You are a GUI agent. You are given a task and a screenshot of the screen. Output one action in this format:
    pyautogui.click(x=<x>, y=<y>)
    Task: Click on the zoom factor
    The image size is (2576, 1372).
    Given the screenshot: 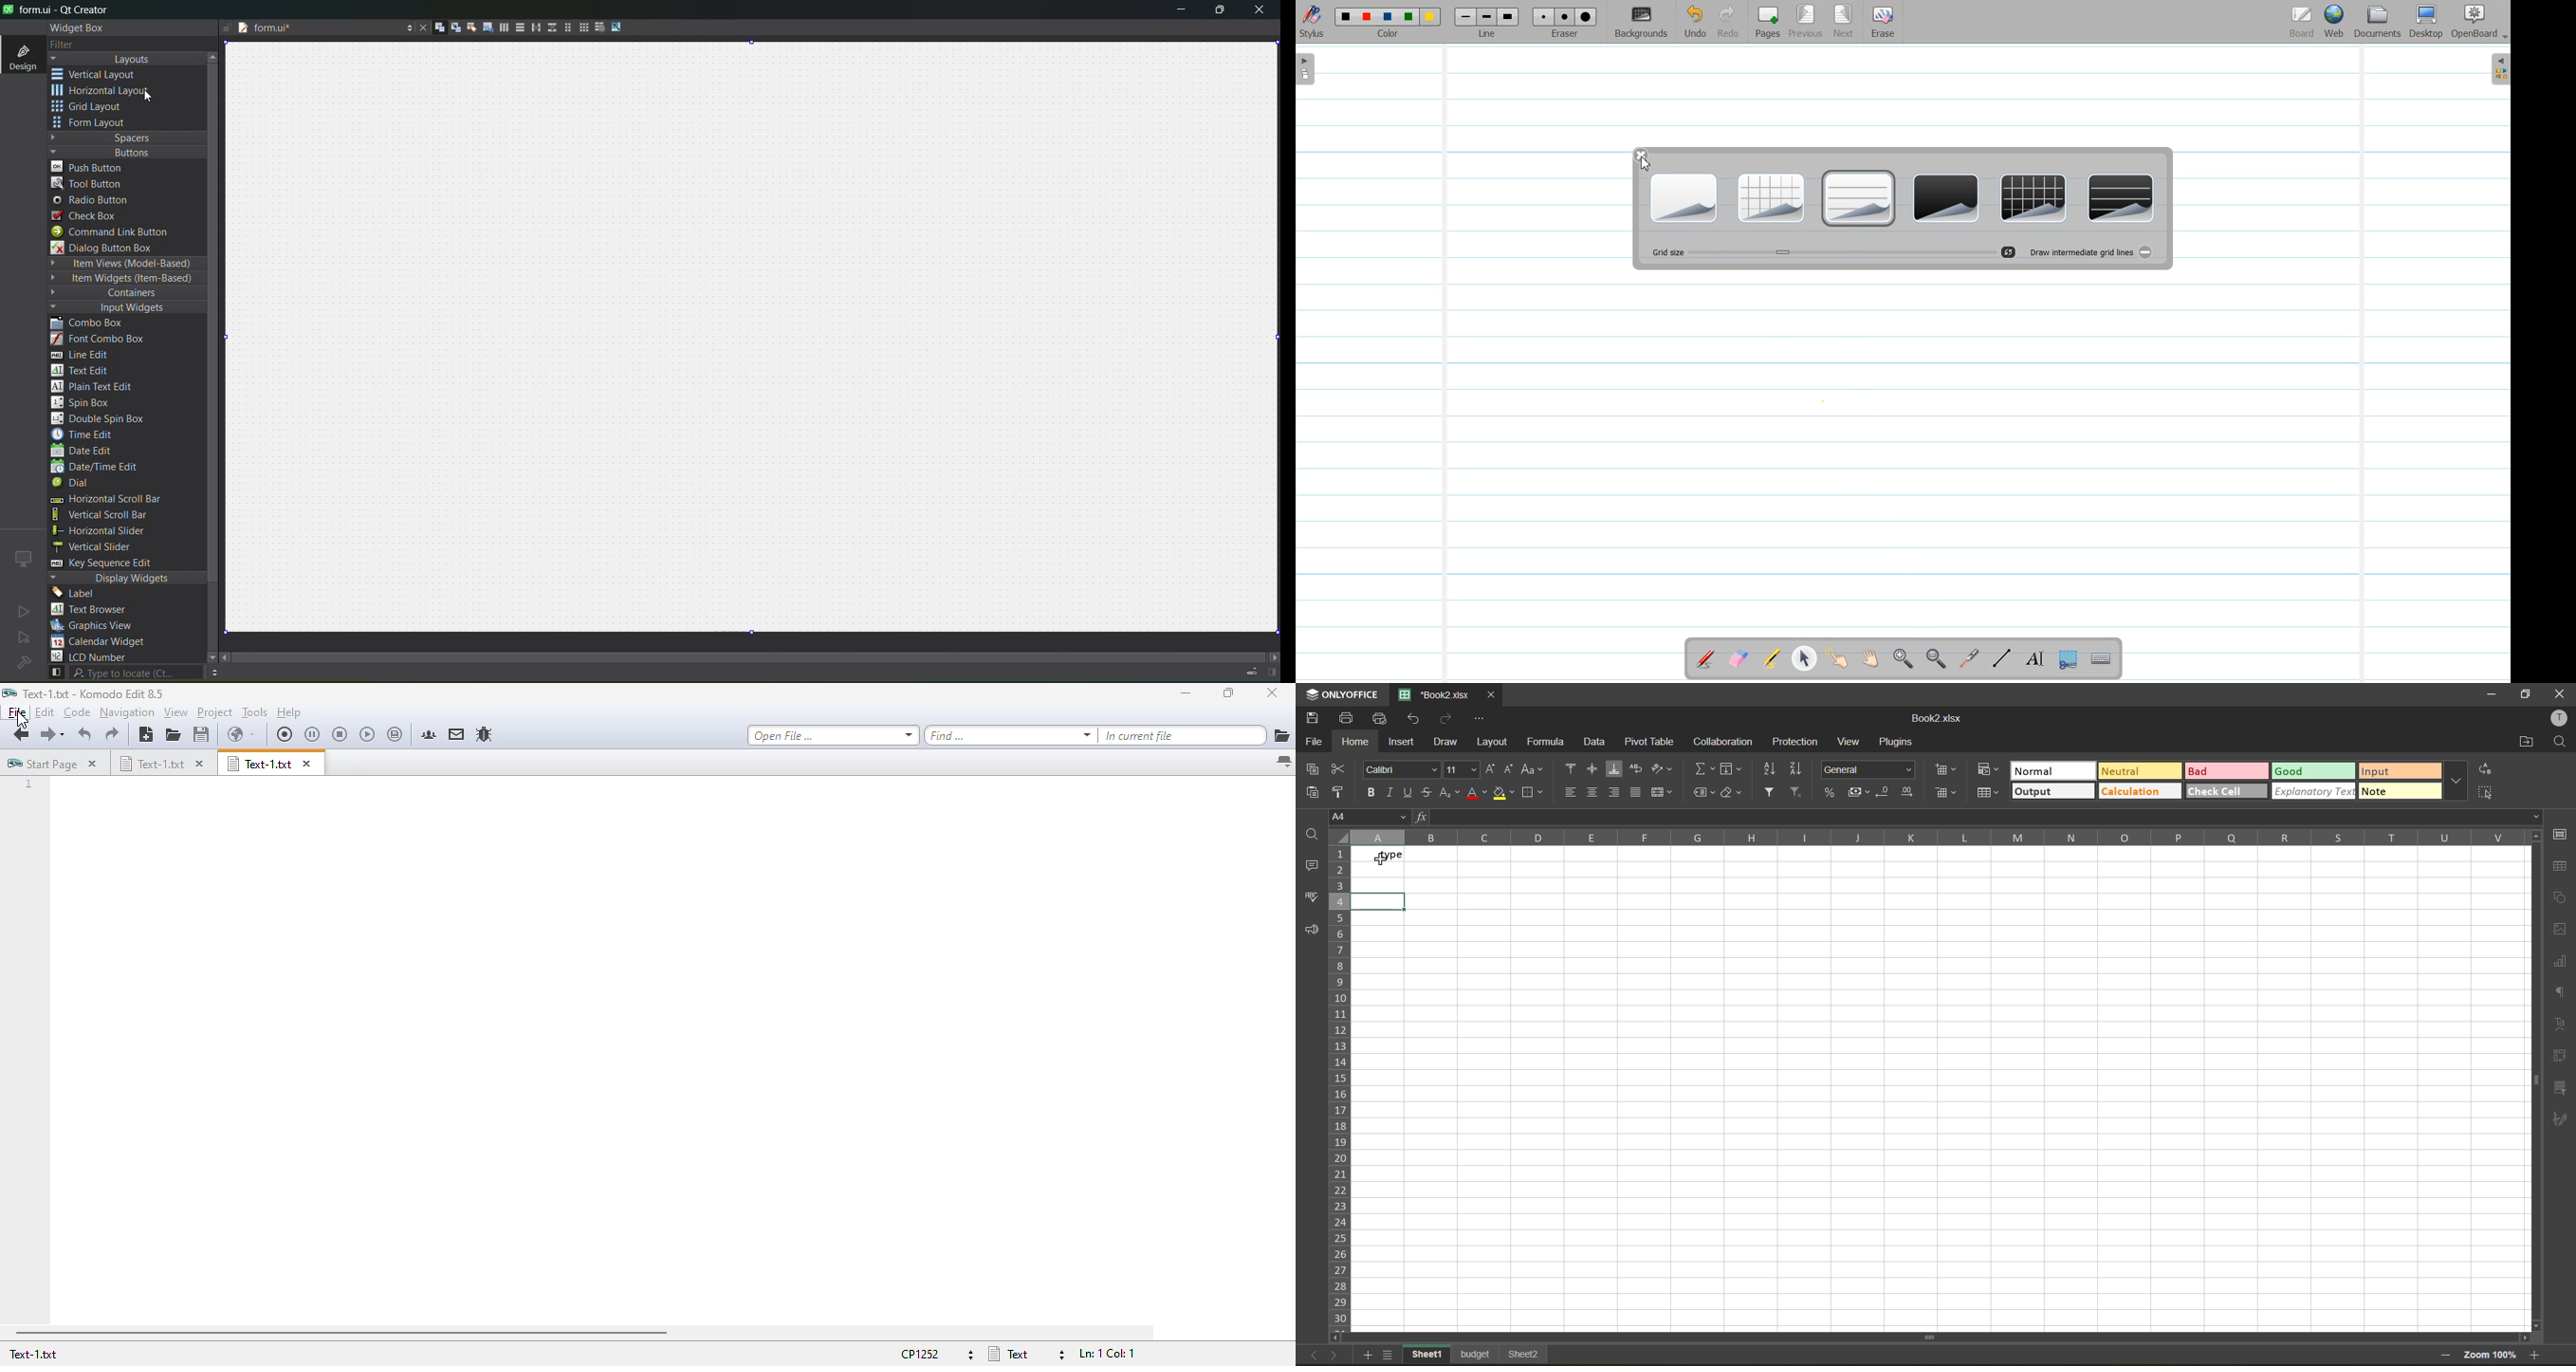 What is the action you would take?
    pyautogui.click(x=2492, y=1356)
    